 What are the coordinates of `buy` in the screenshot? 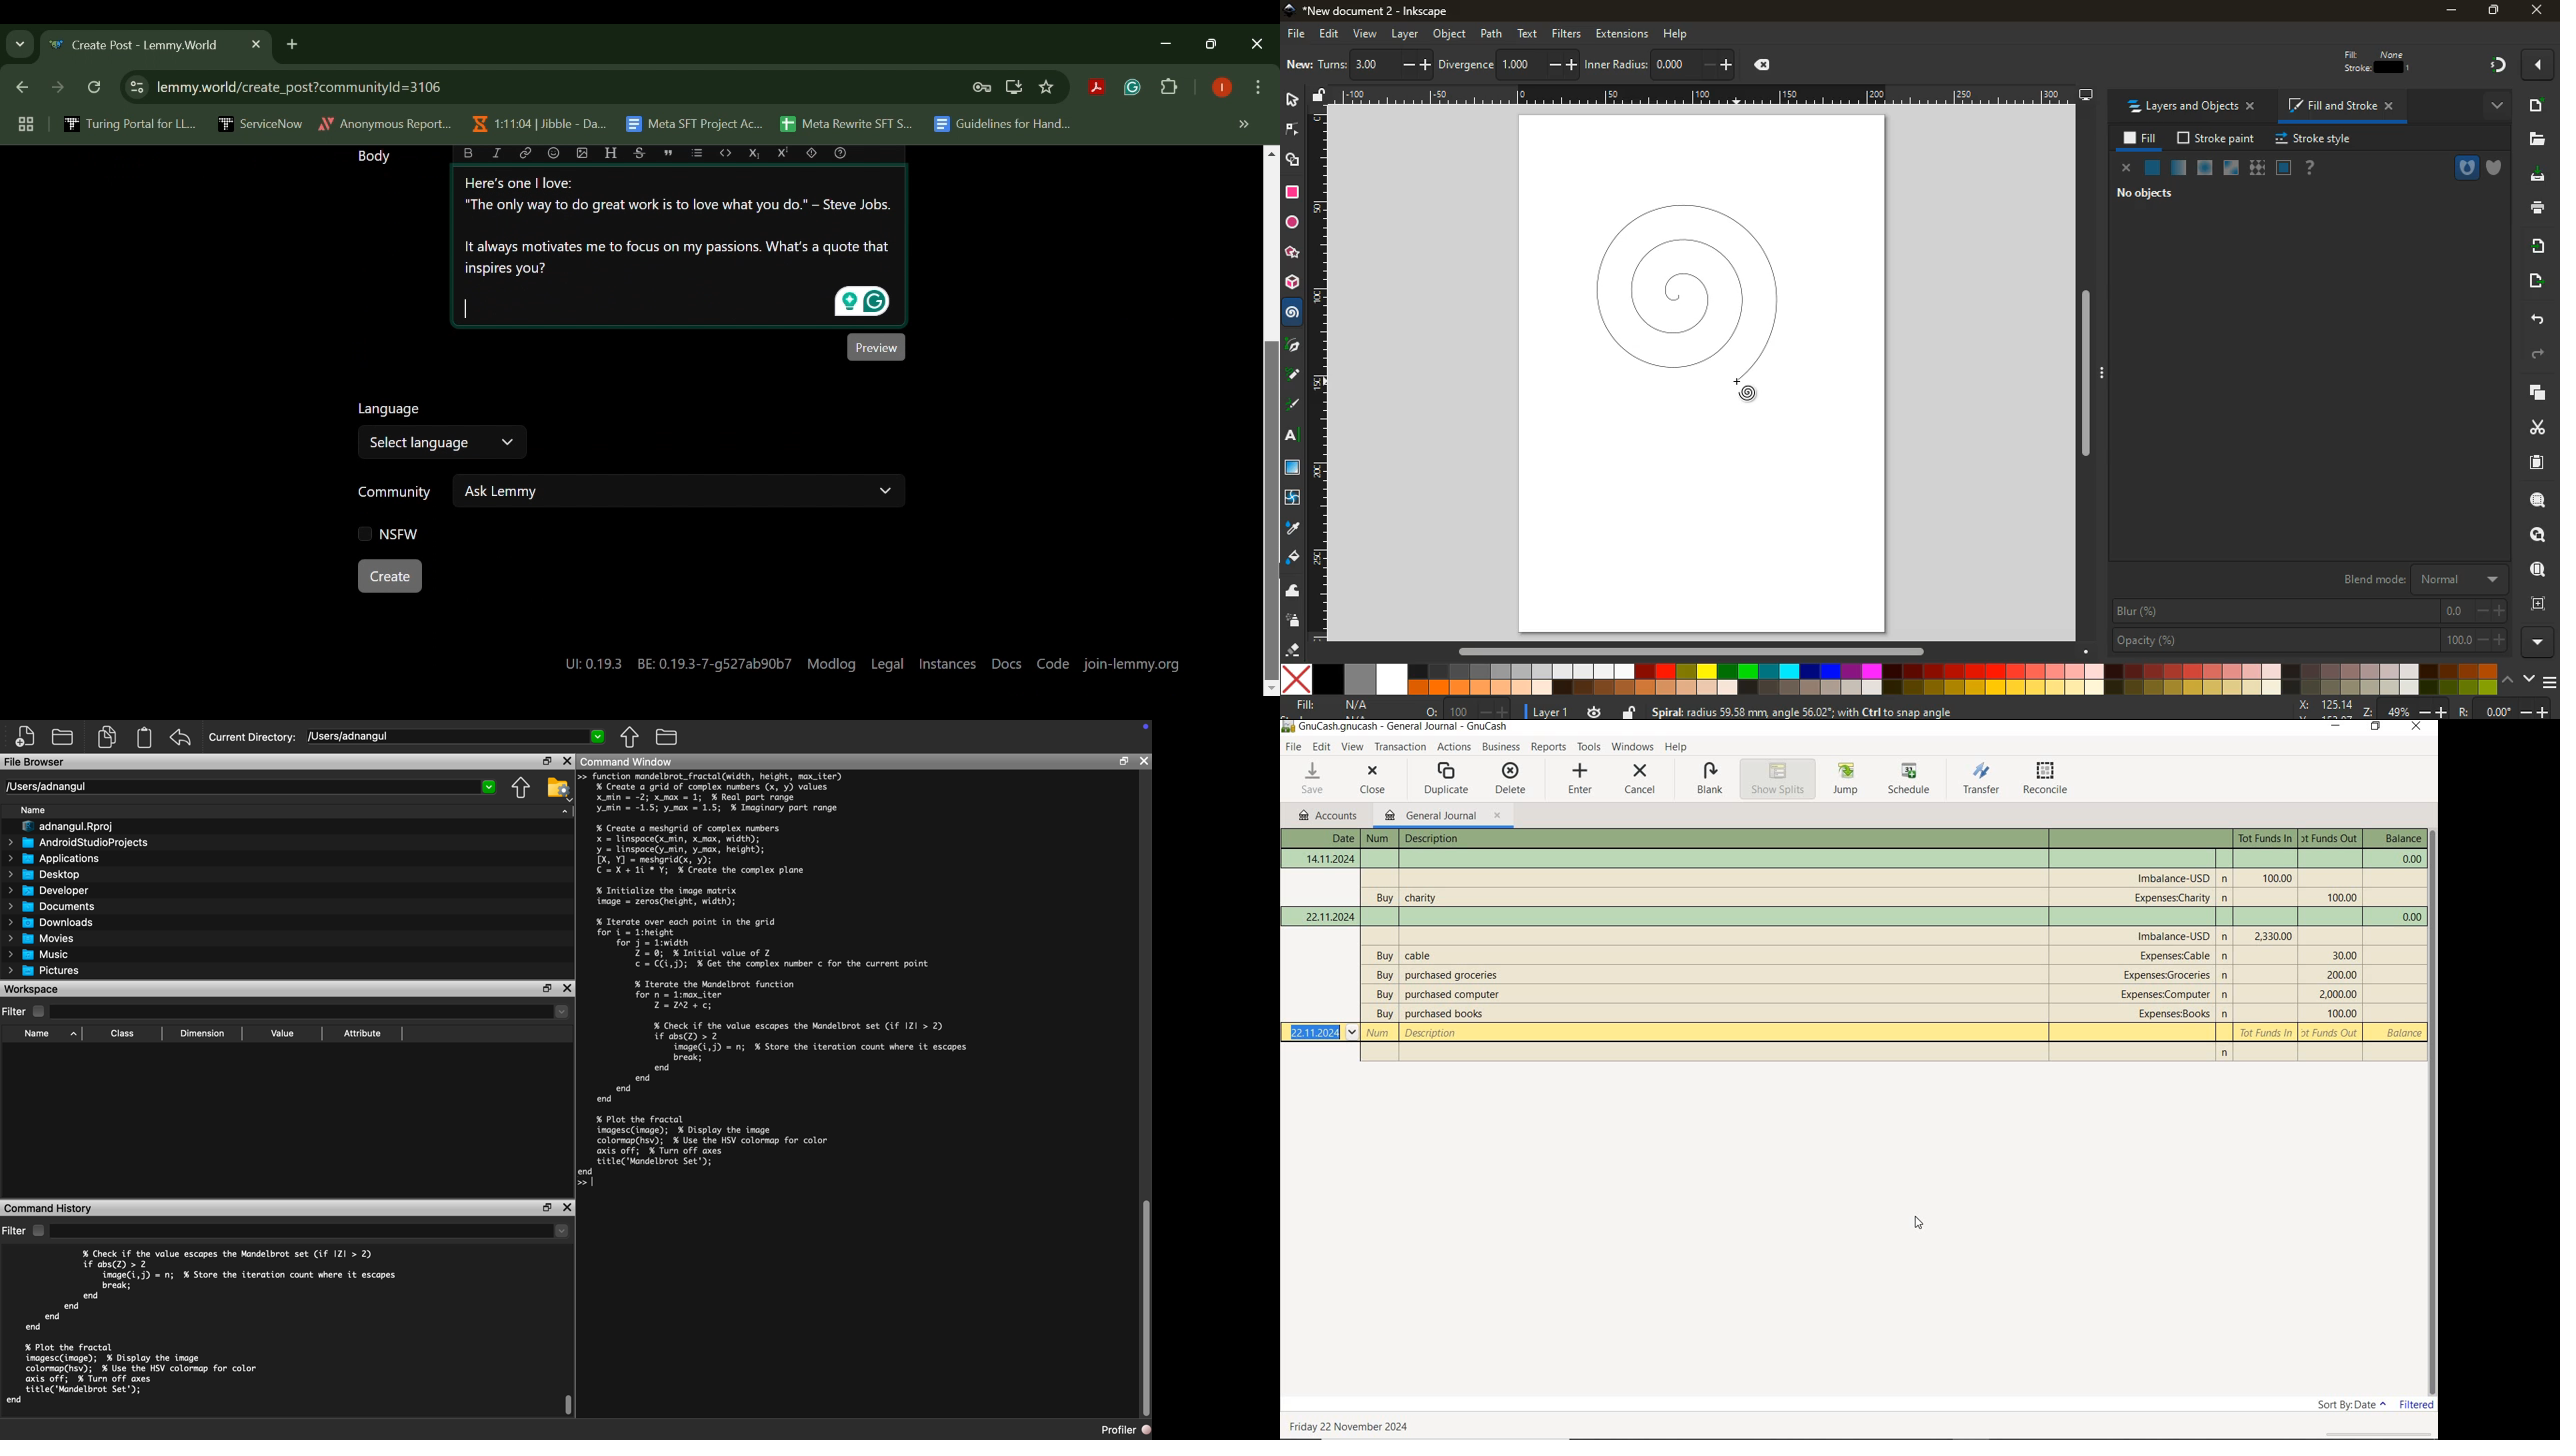 It's located at (1383, 996).